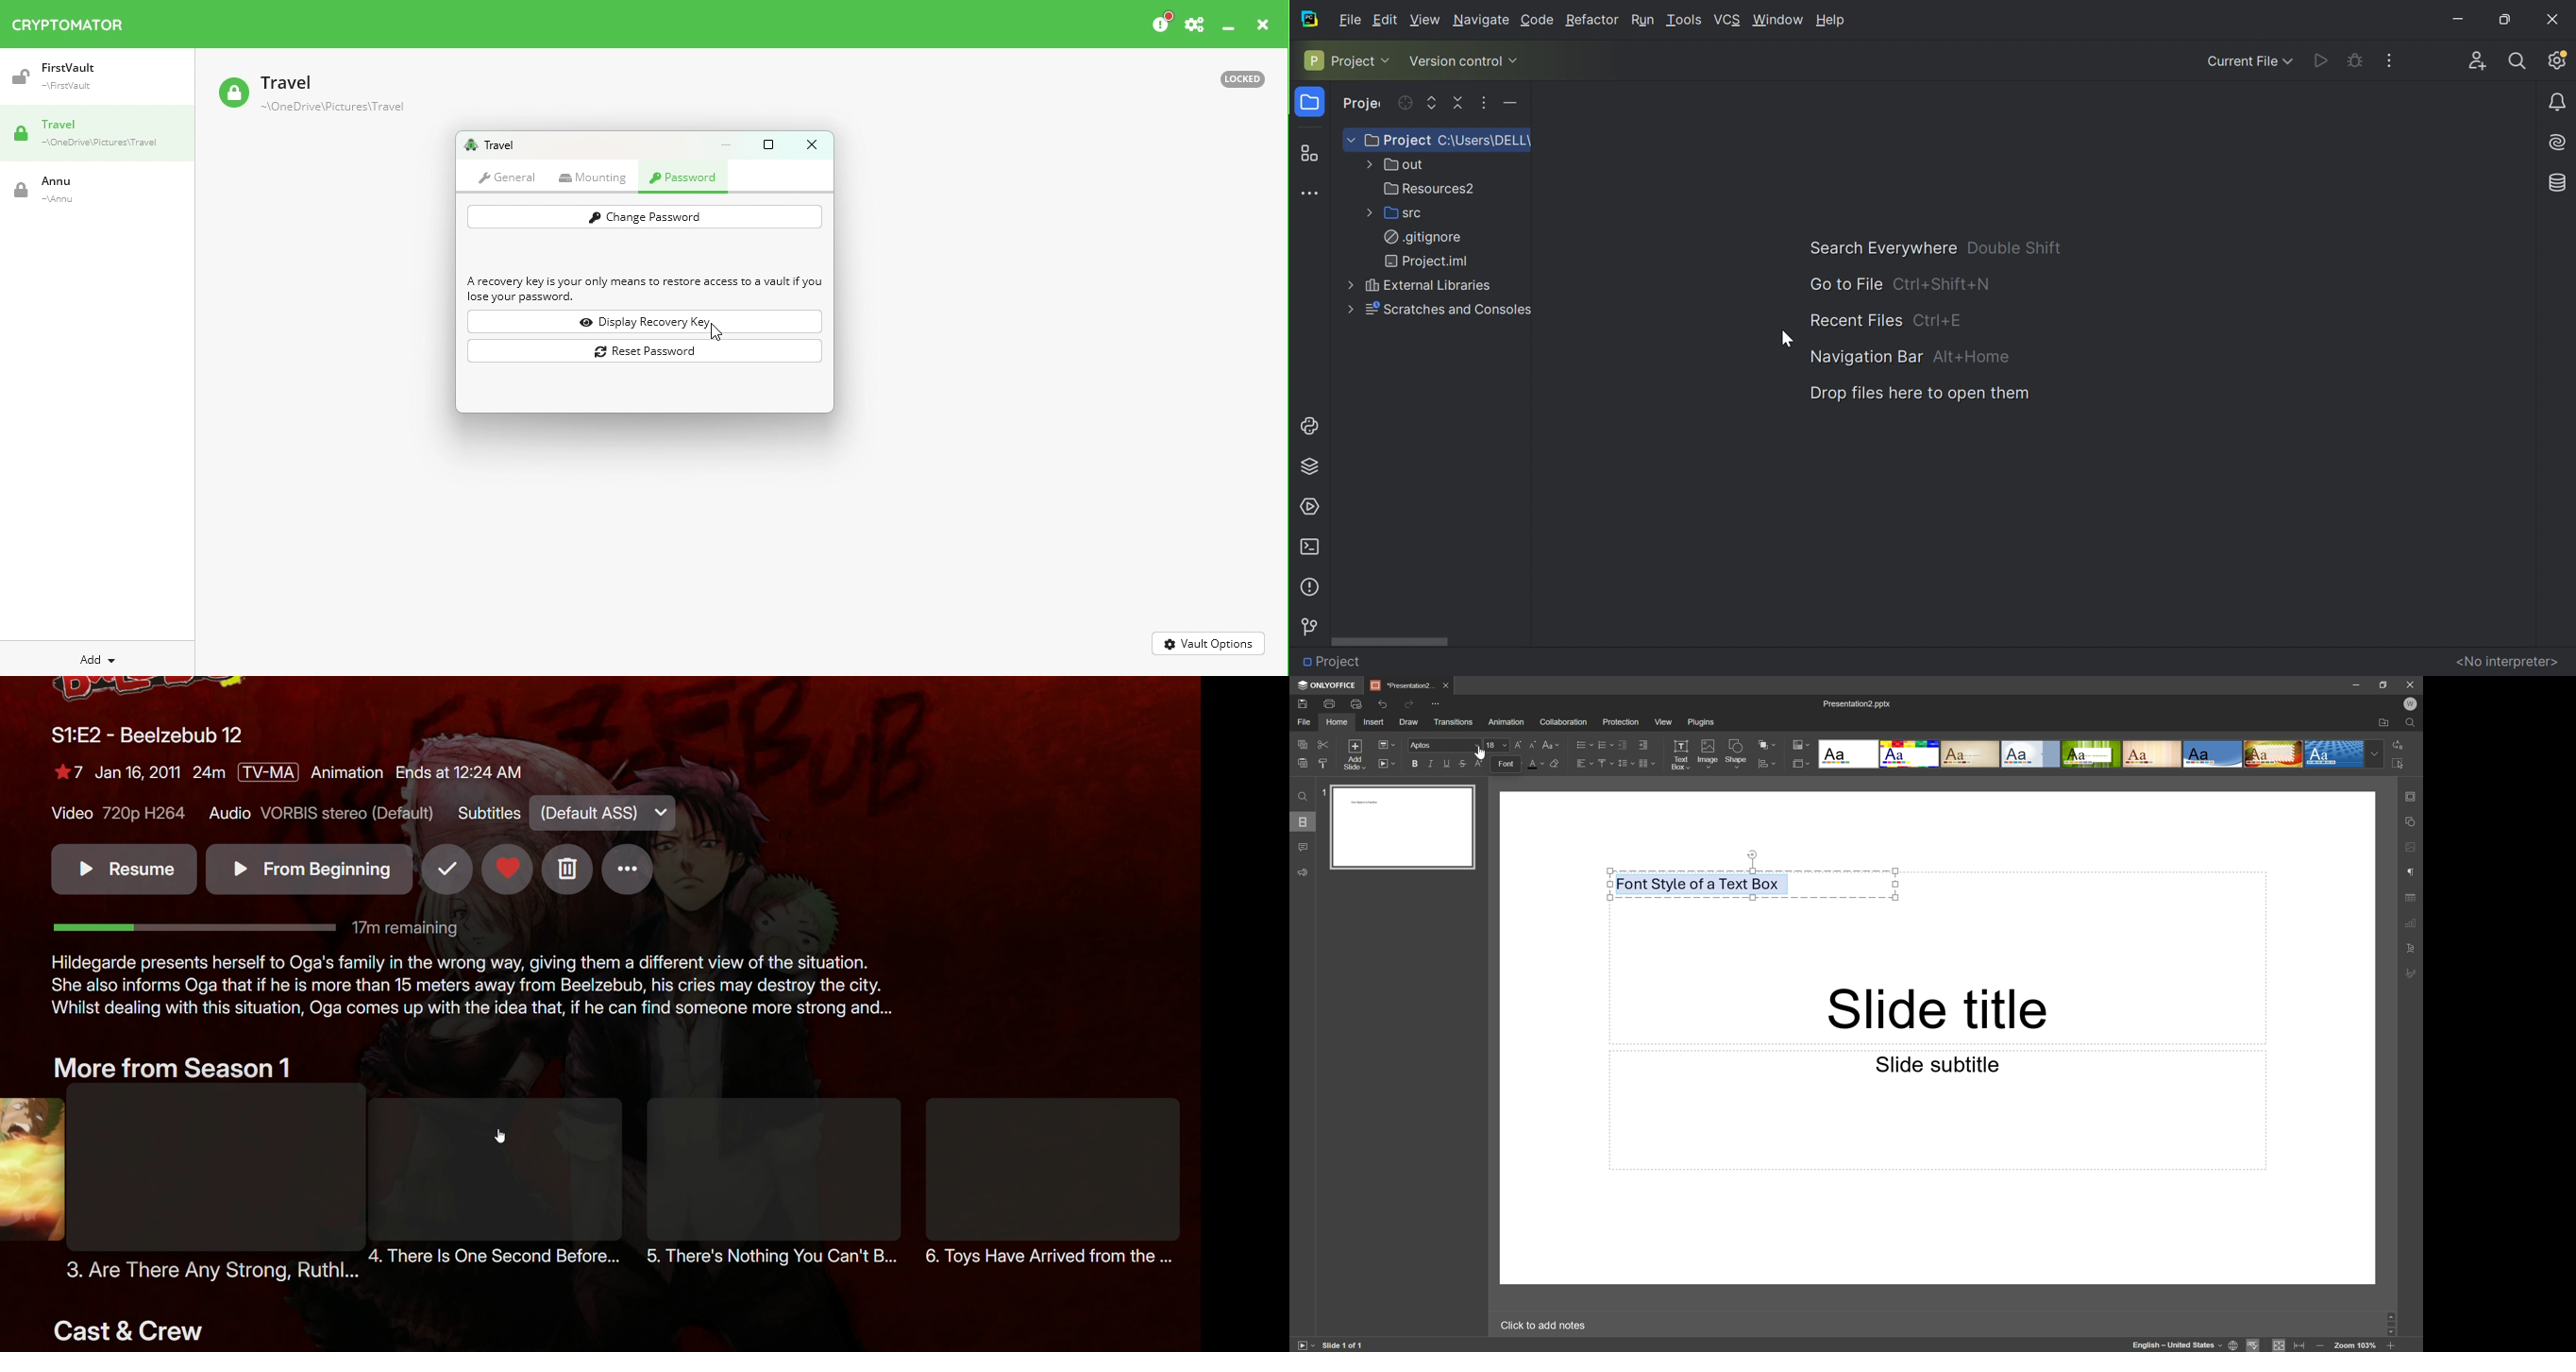 The width and height of the screenshot is (2576, 1372). Describe the element at coordinates (1386, 744) in the screenshot. I see `Select slide layout` at that location.